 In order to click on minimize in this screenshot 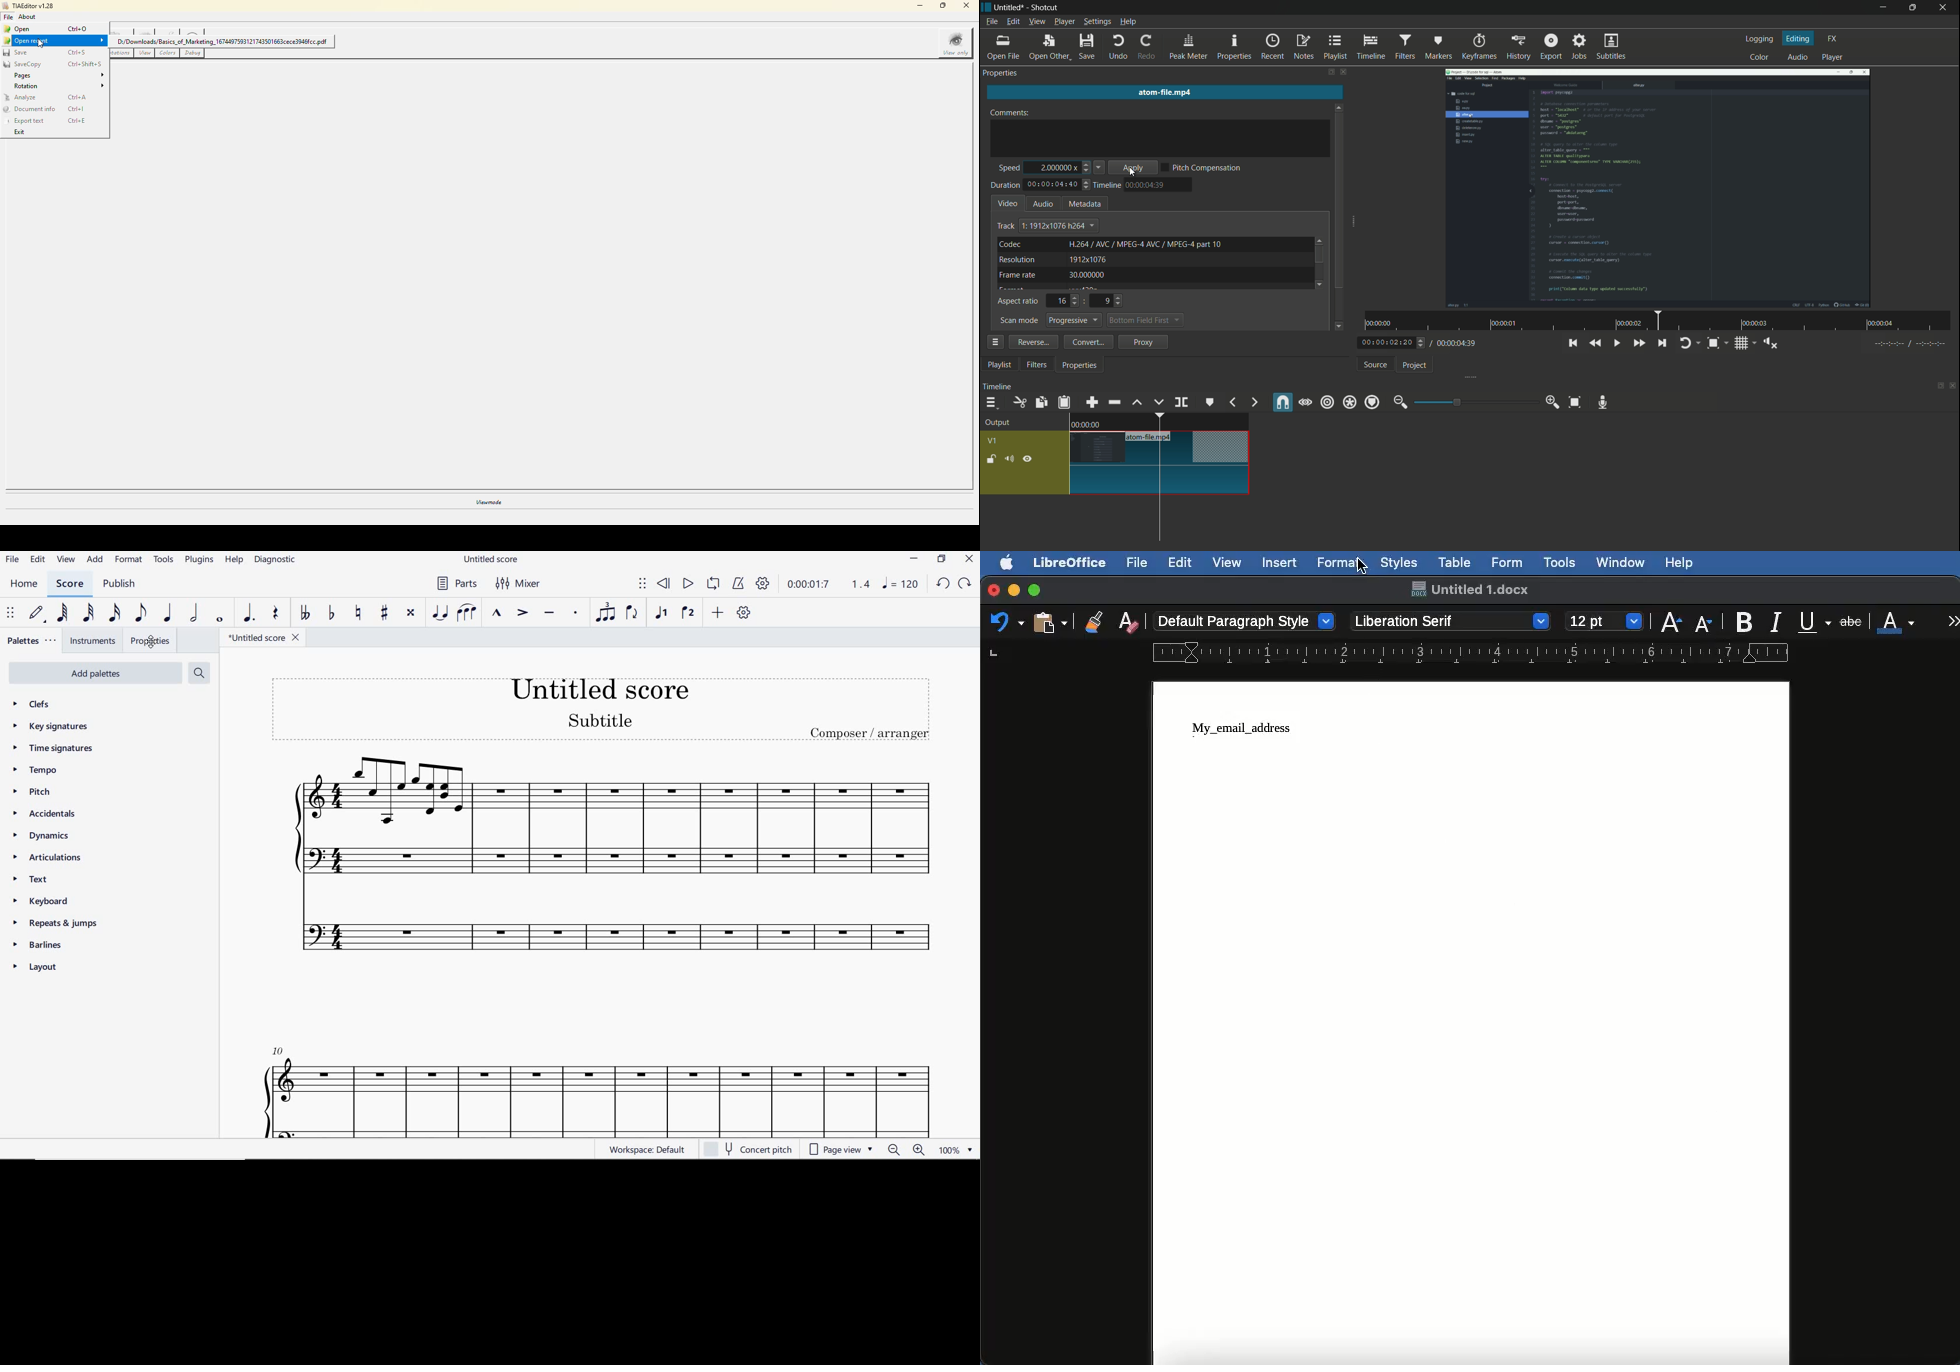, I will do `click(919, 6)`.